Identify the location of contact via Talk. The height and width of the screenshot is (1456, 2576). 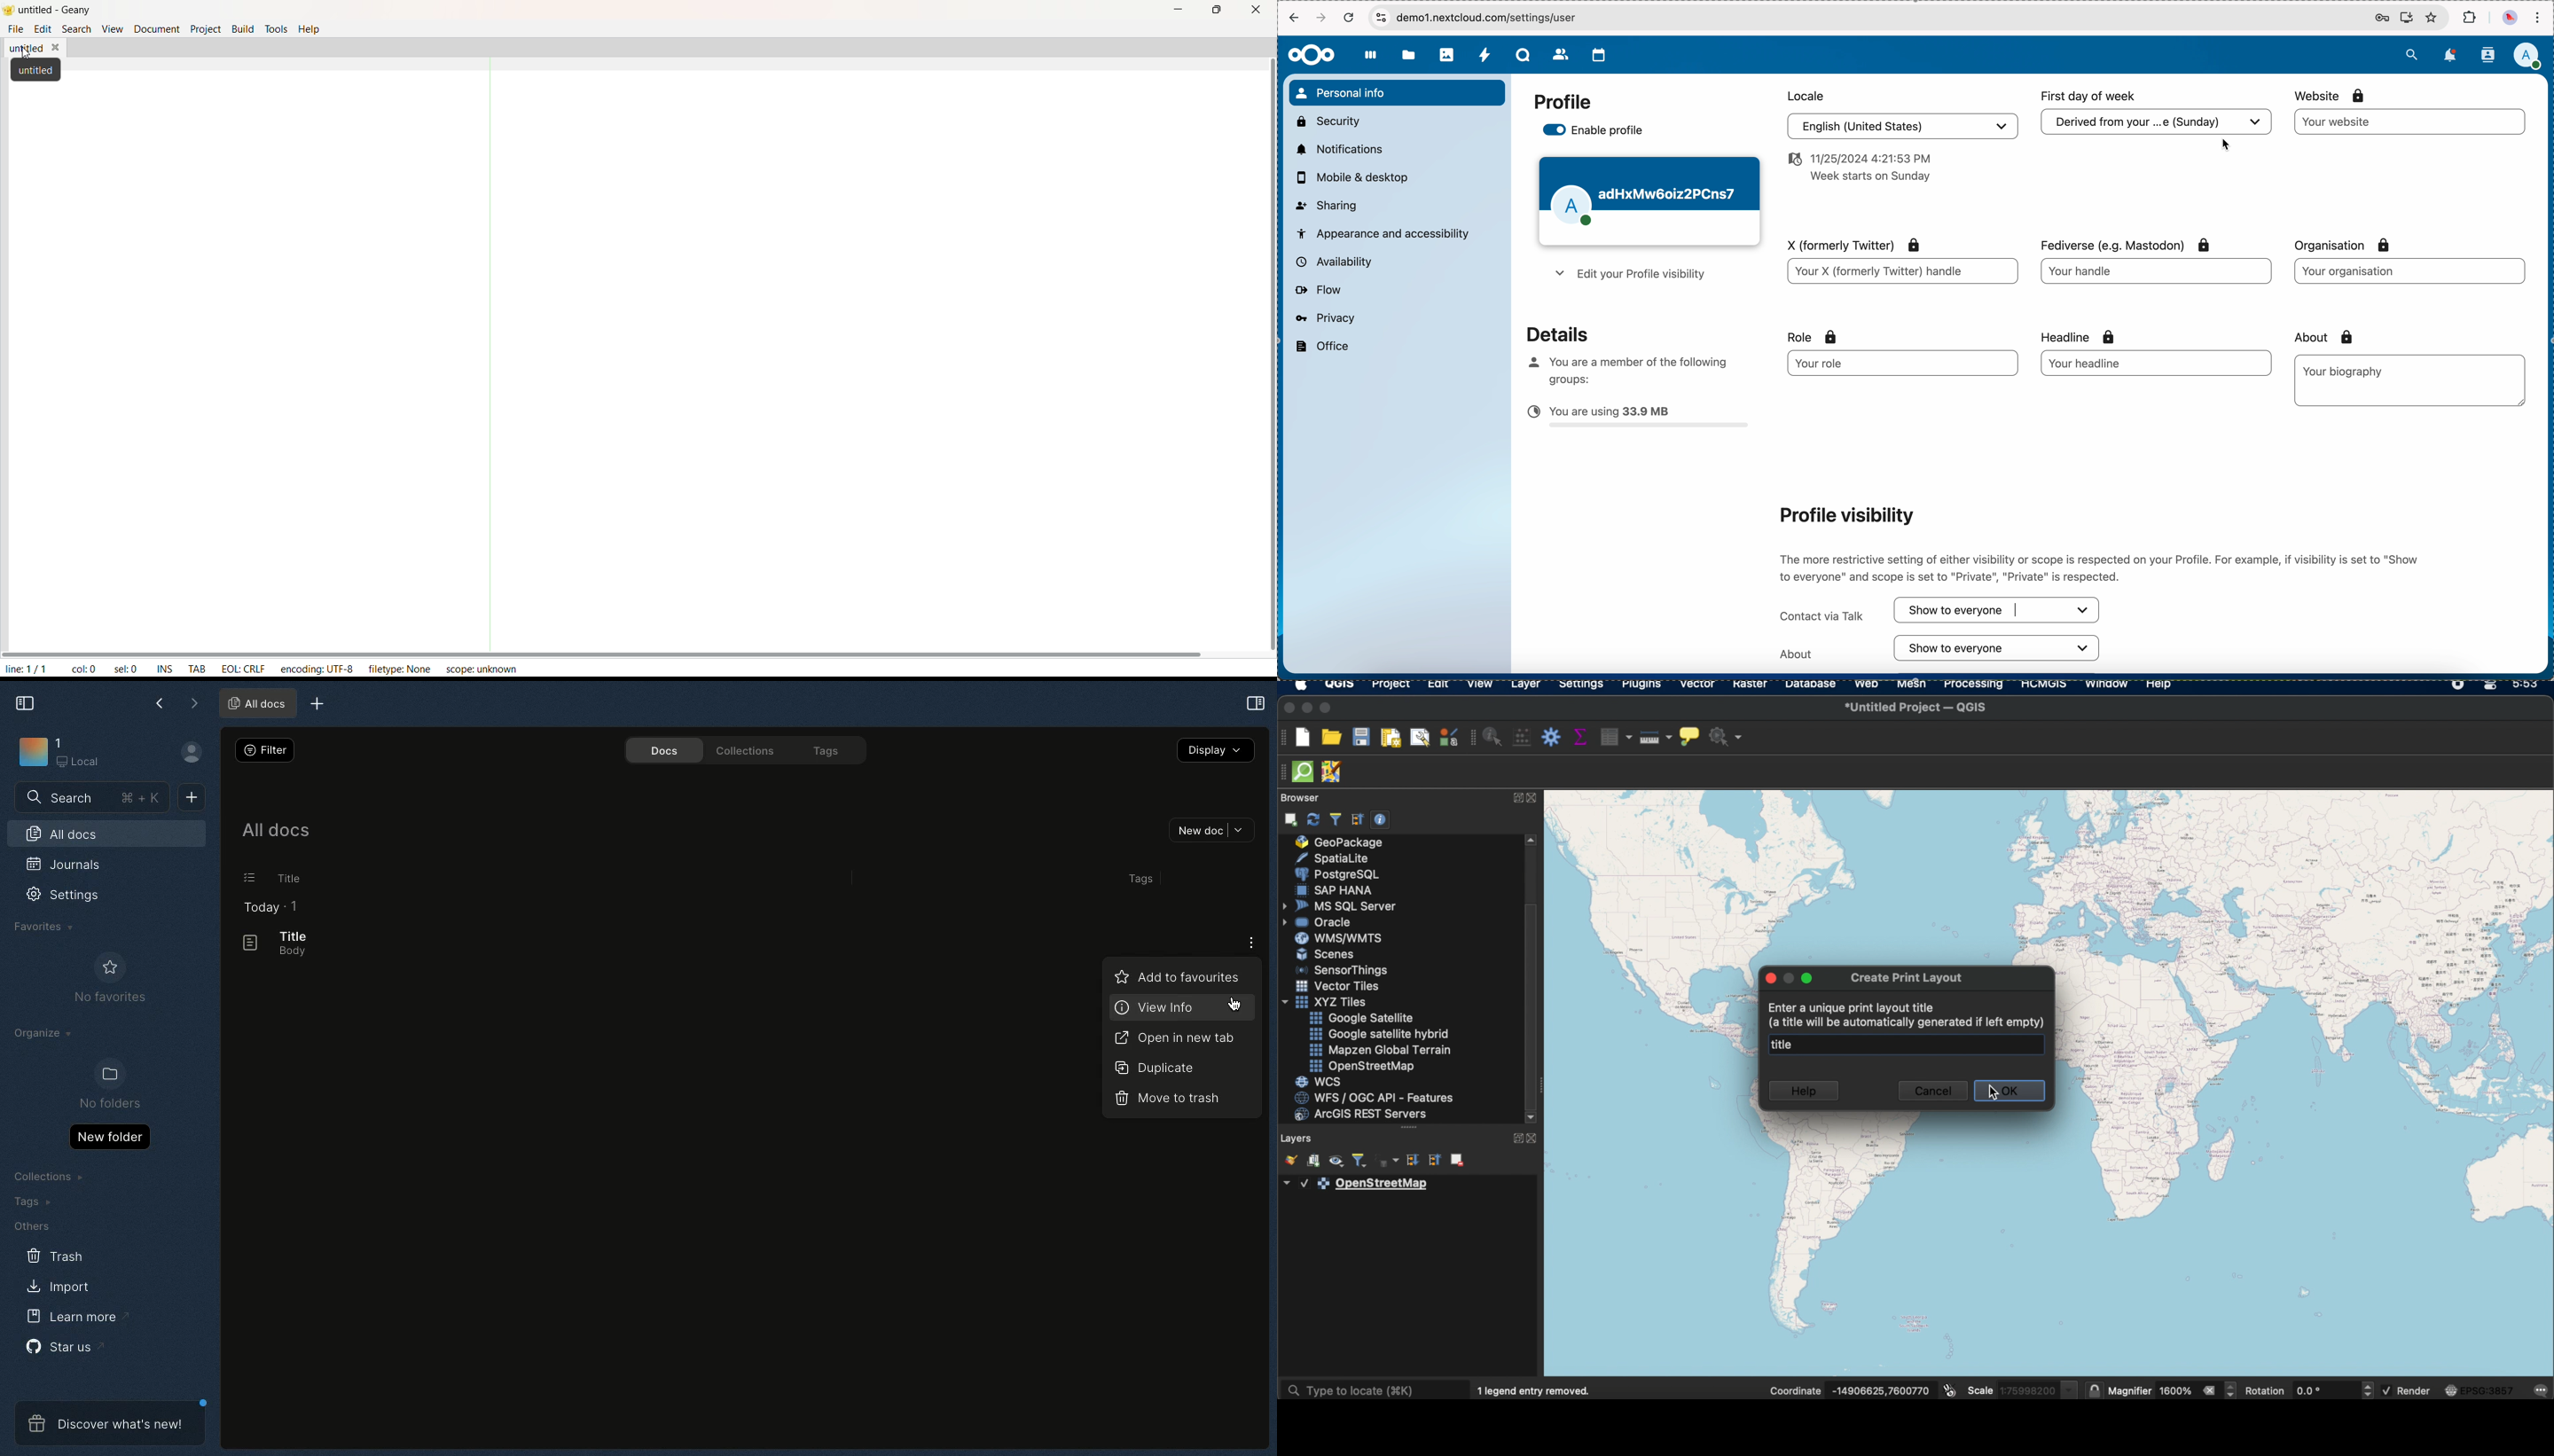
(1819, 611).